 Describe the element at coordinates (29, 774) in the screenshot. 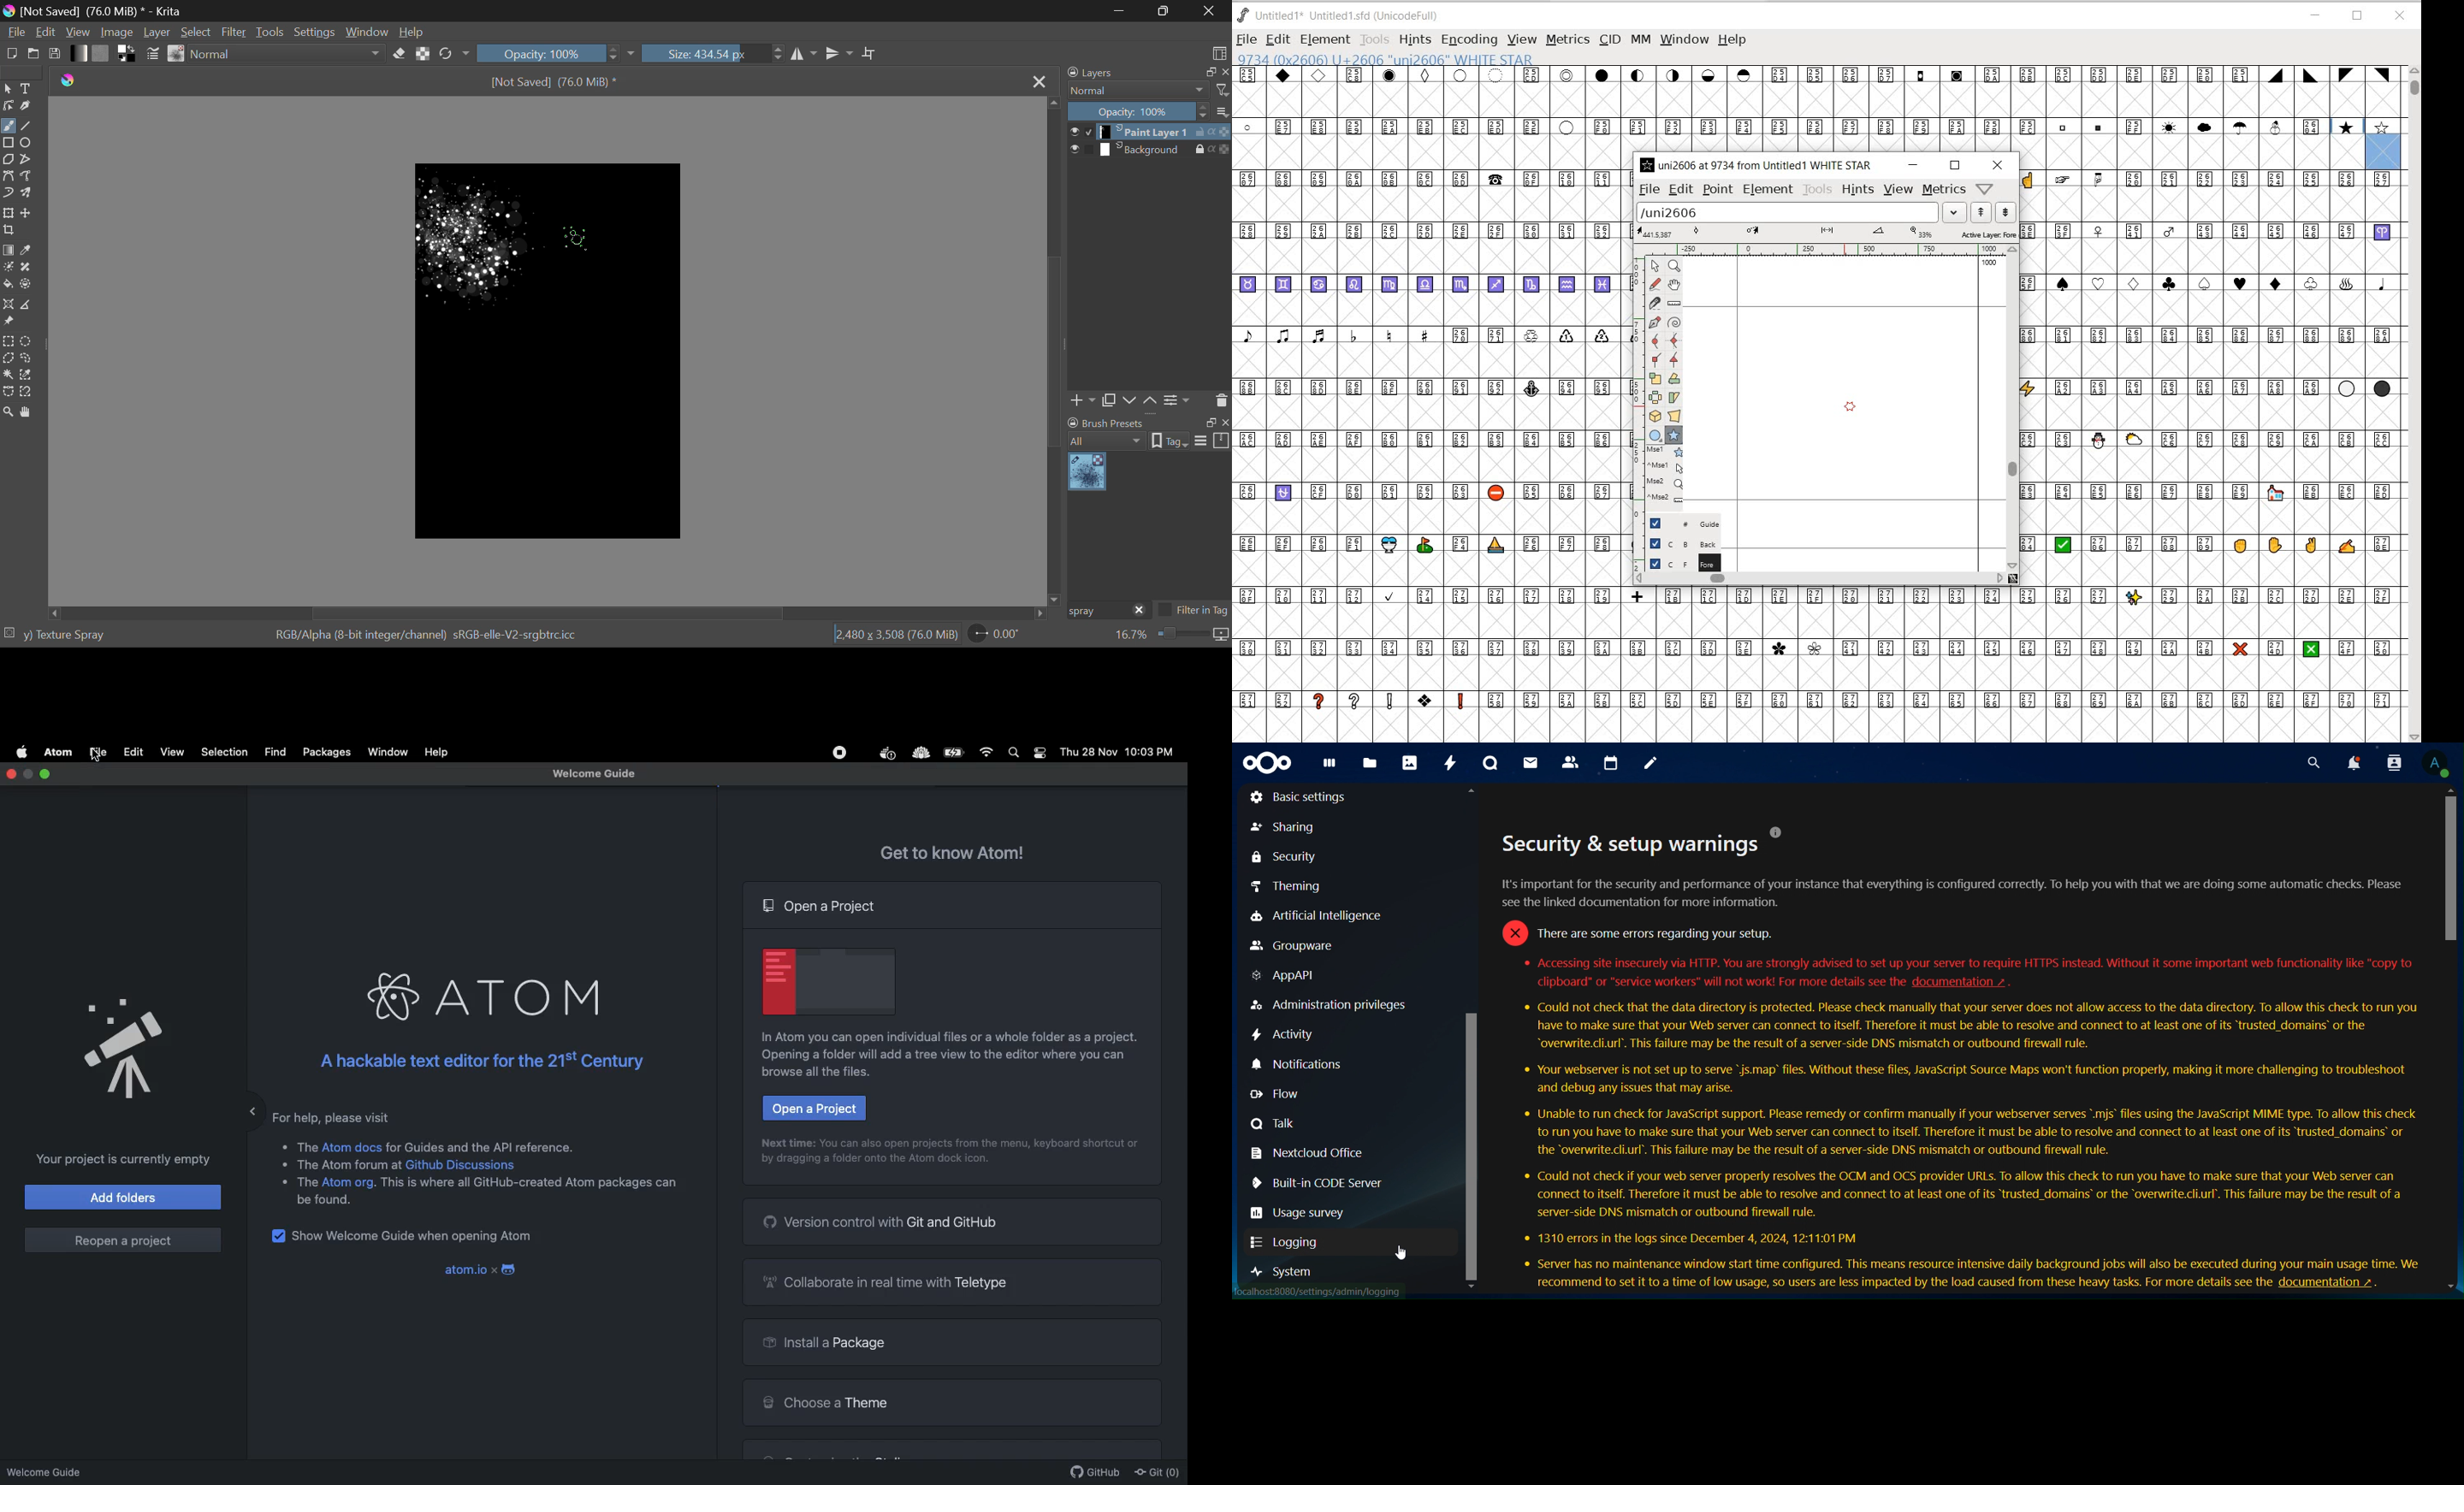

I see `minimize` at that location.